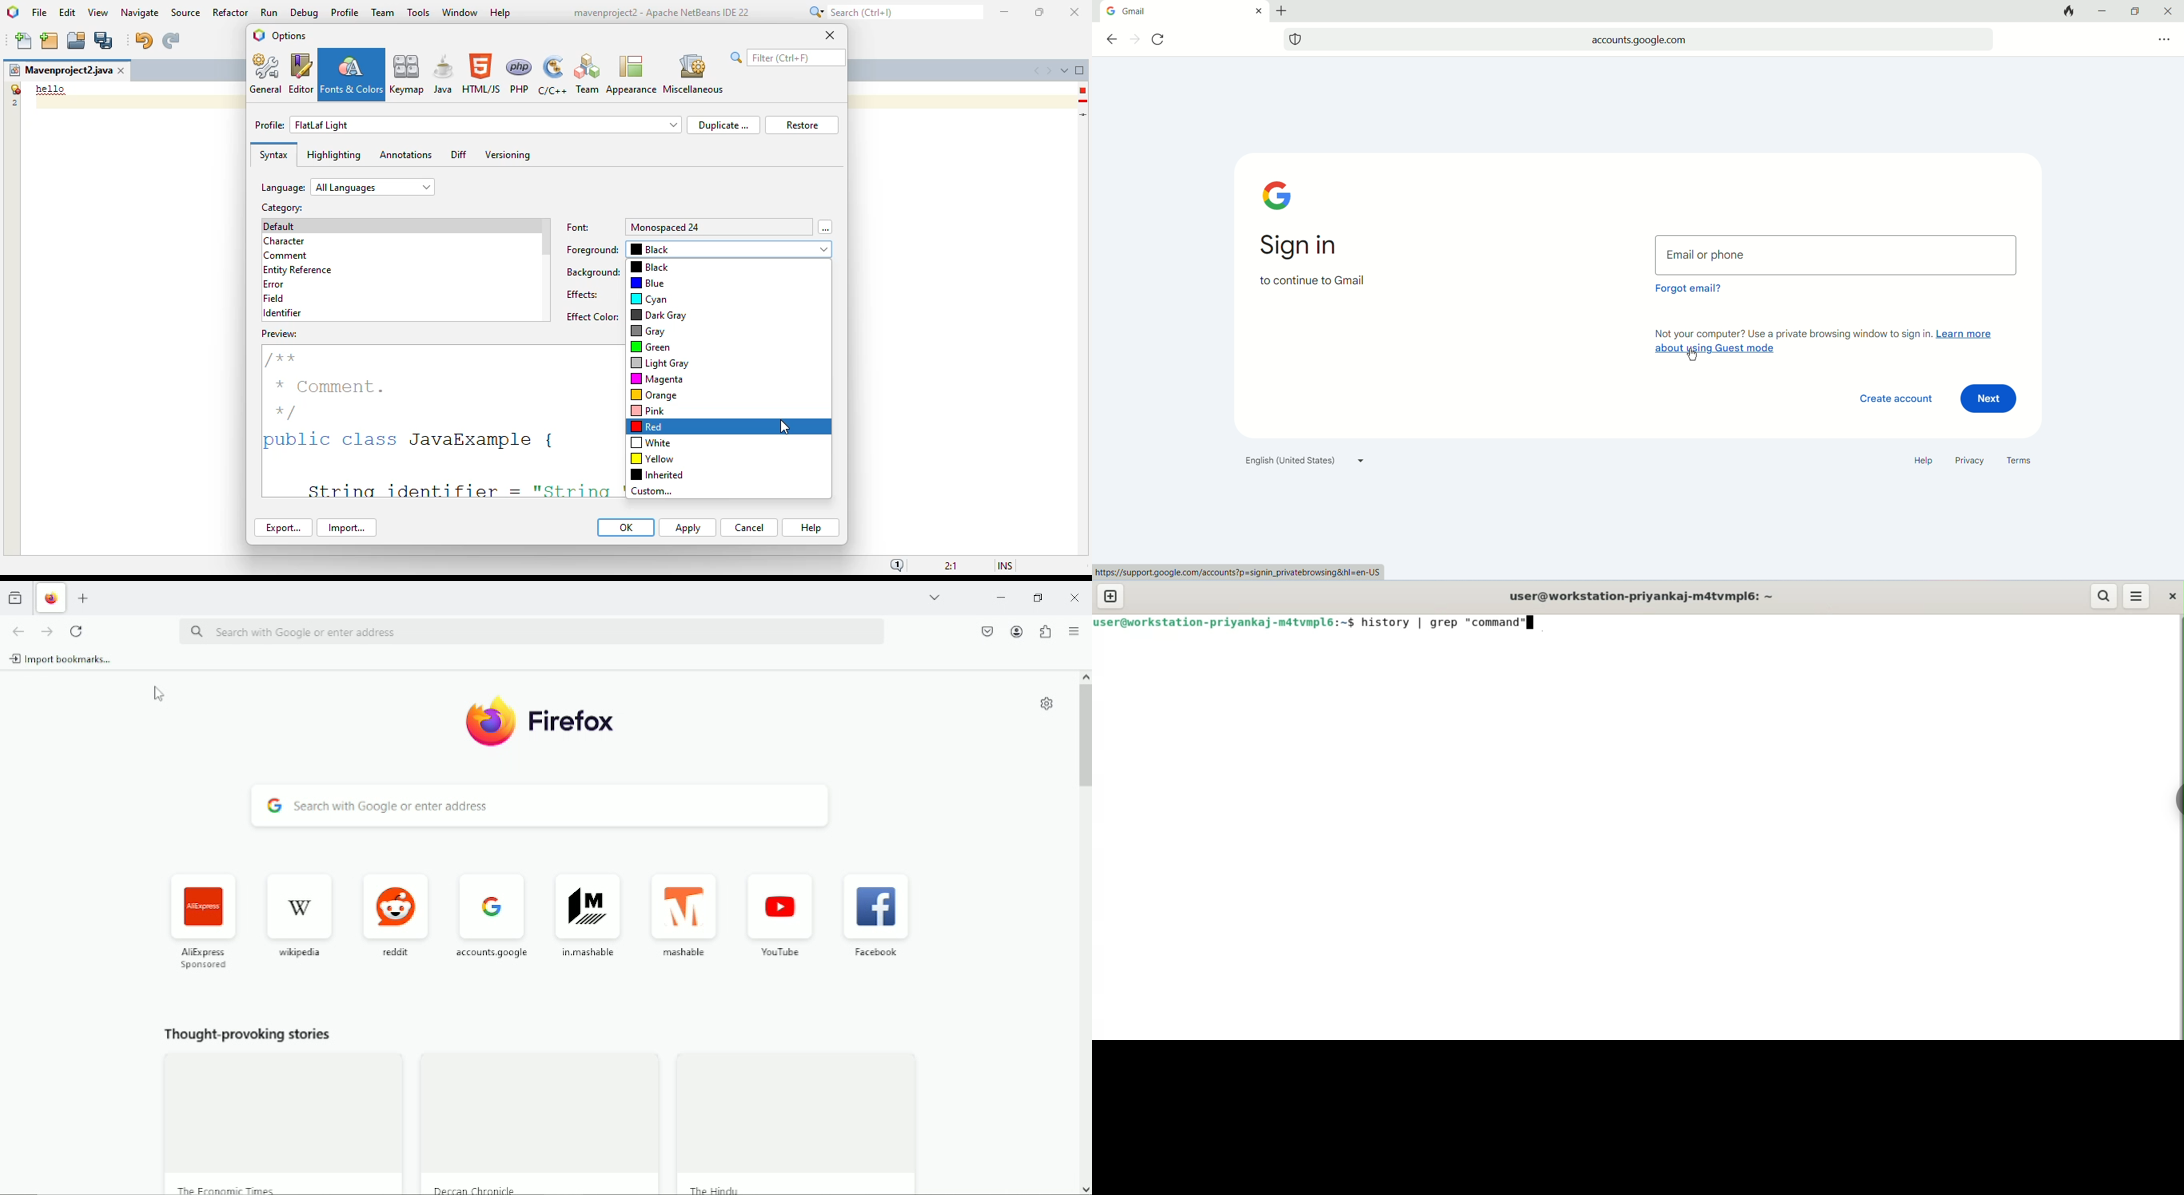  Describe the element at coordinates (2169, 10) in the screenshot. I see `close` at that location.